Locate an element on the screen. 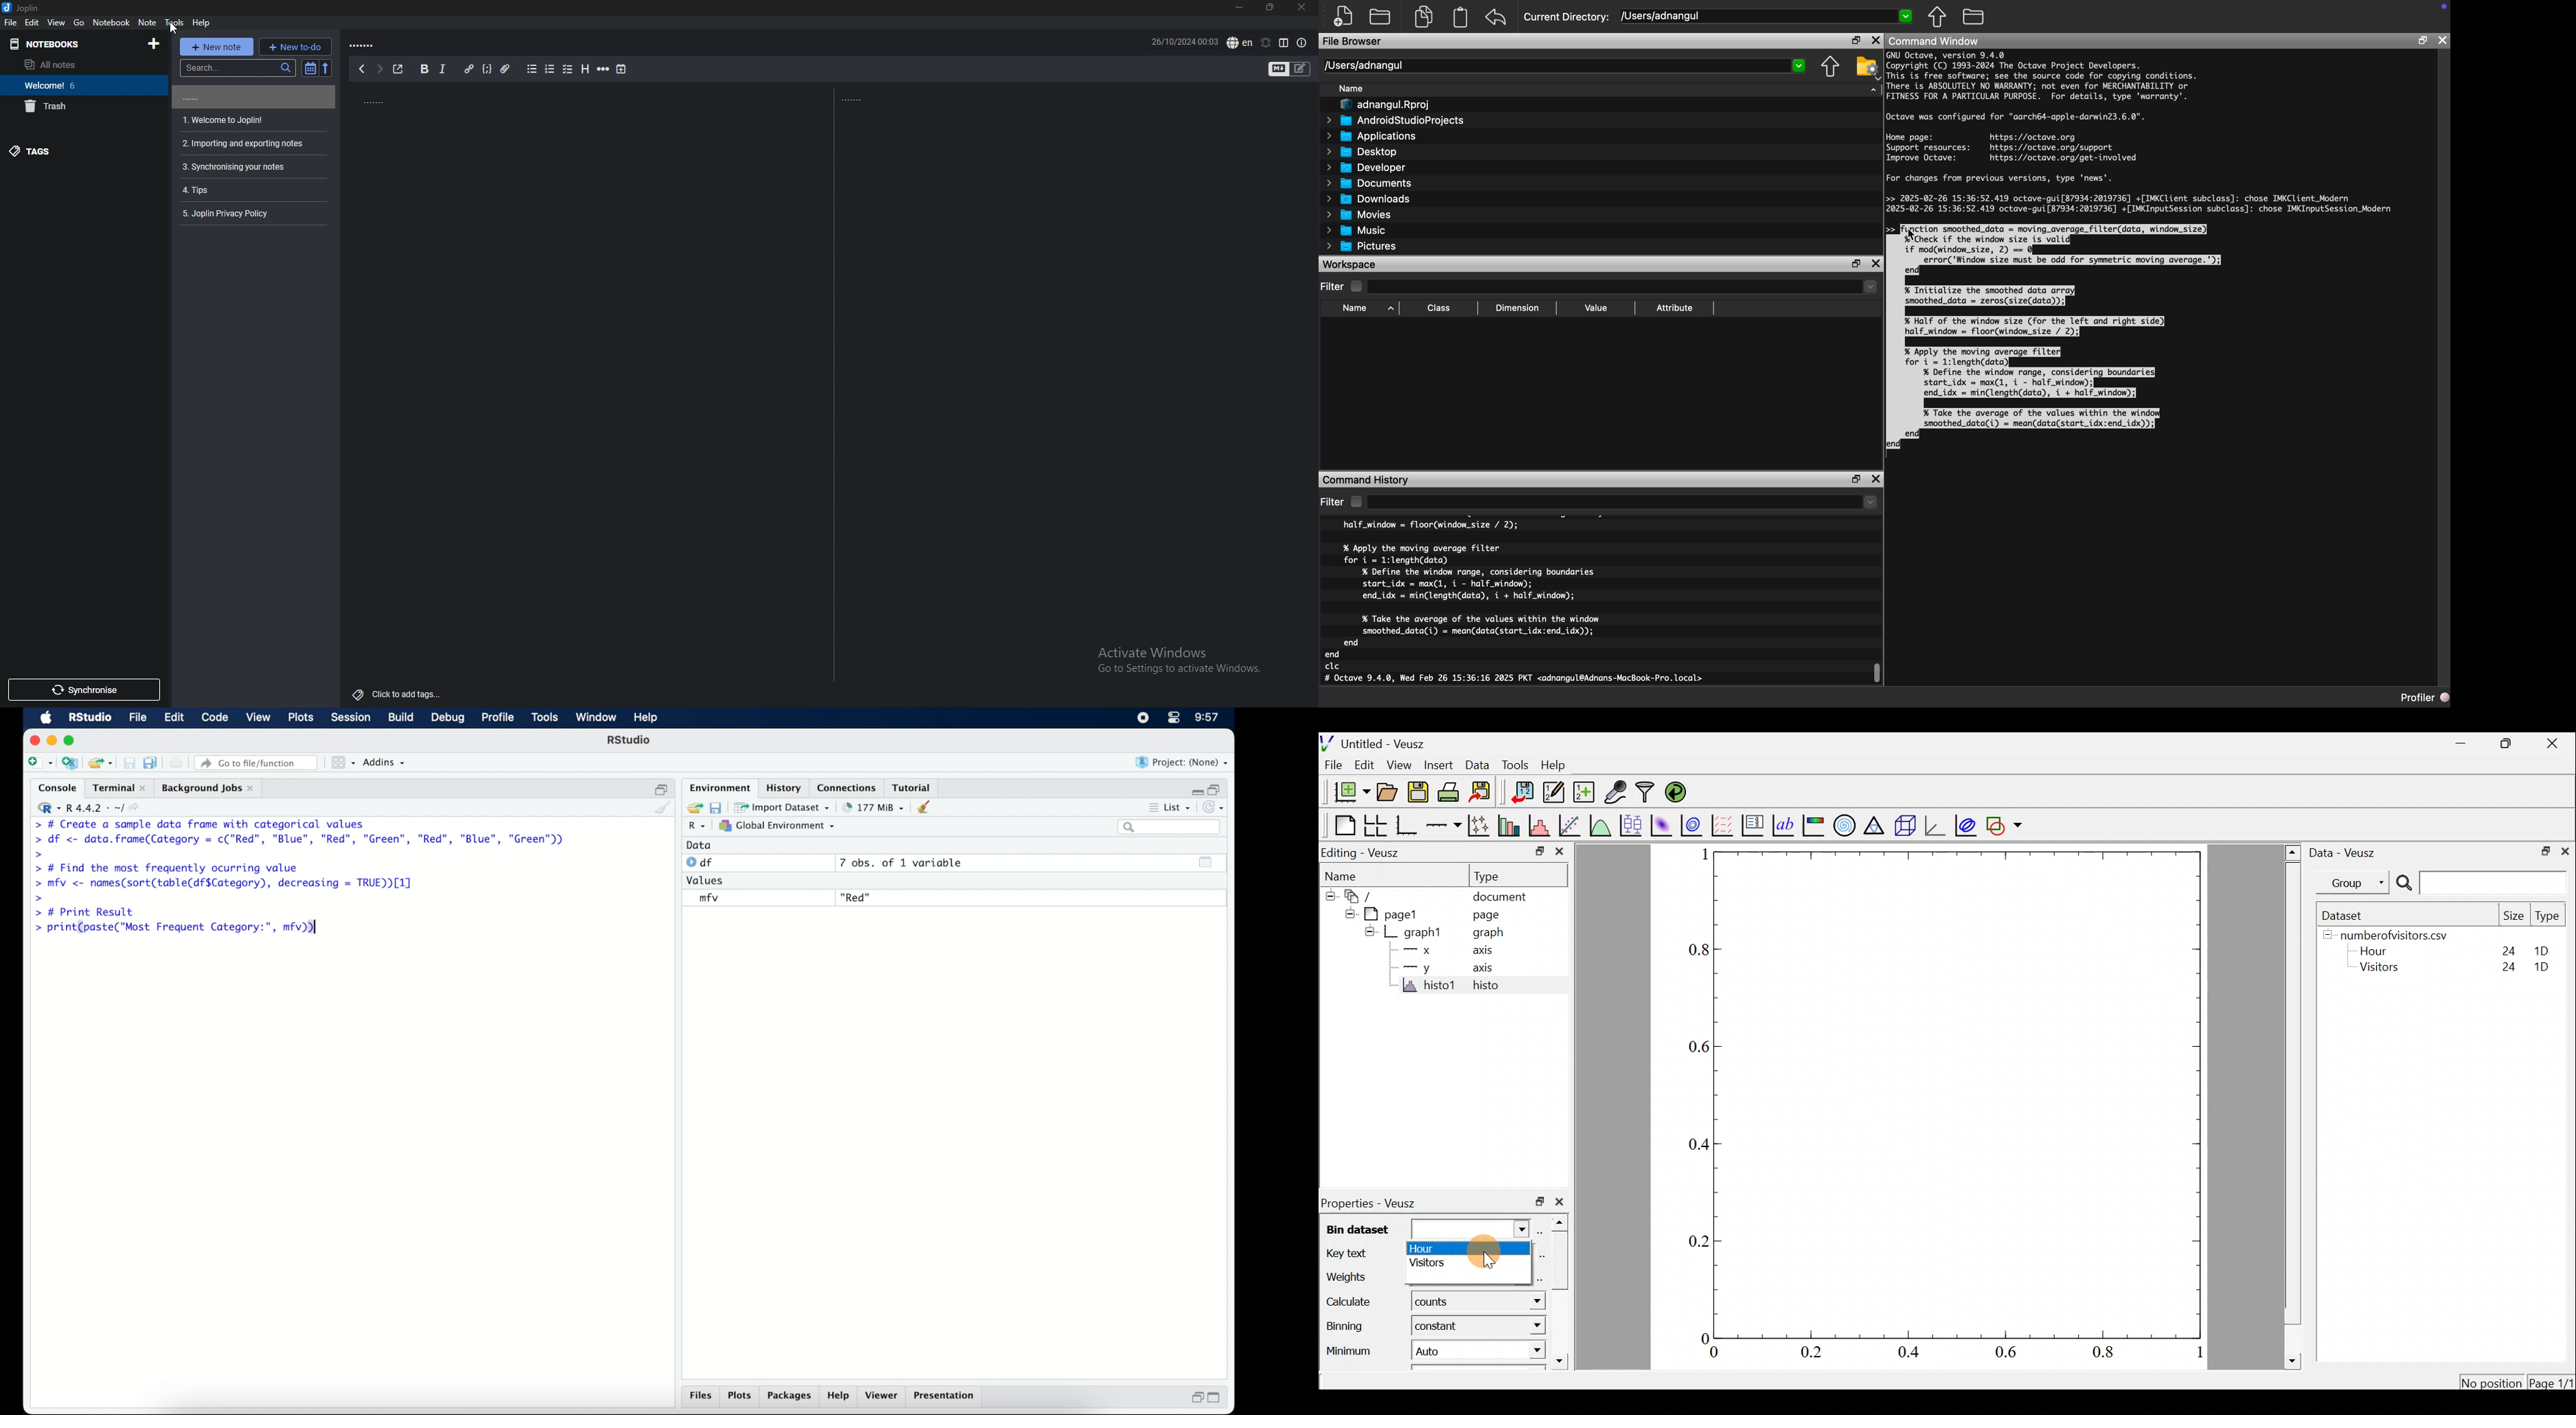 The height and width of the screenshot is (1428, 2576). bold is located at coordinates (424, 68).